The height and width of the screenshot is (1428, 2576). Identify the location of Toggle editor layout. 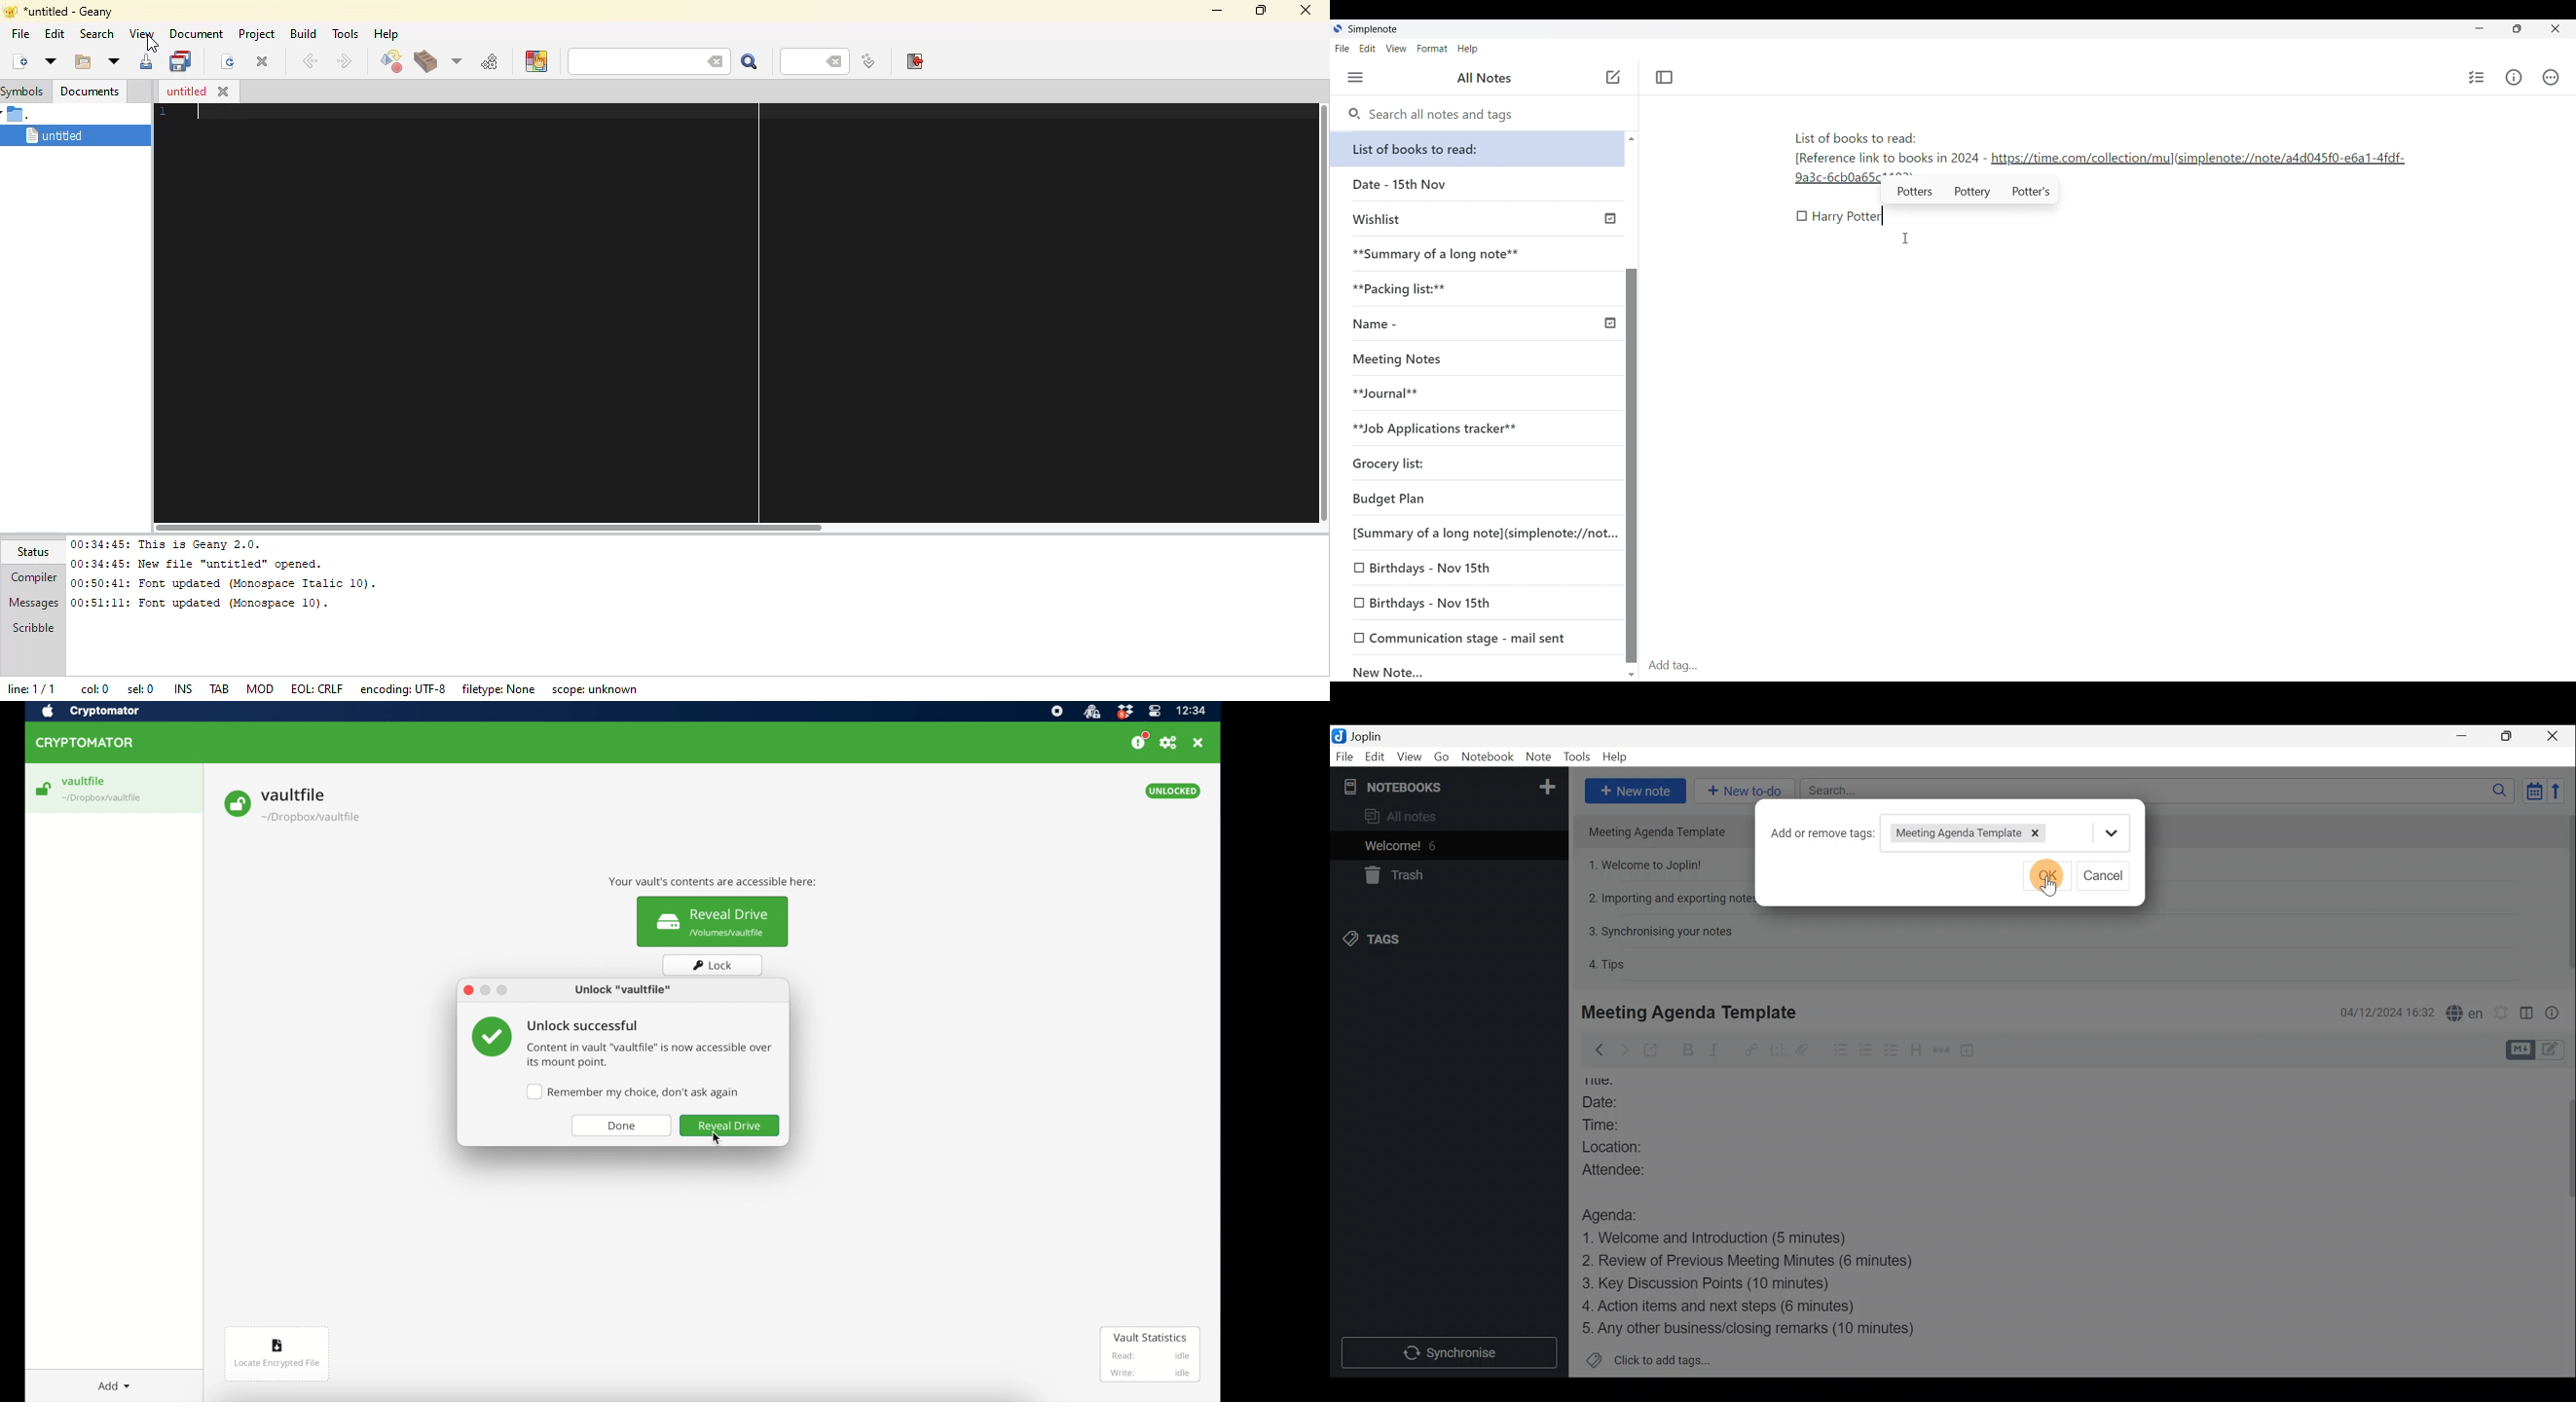
(2527, 1015).